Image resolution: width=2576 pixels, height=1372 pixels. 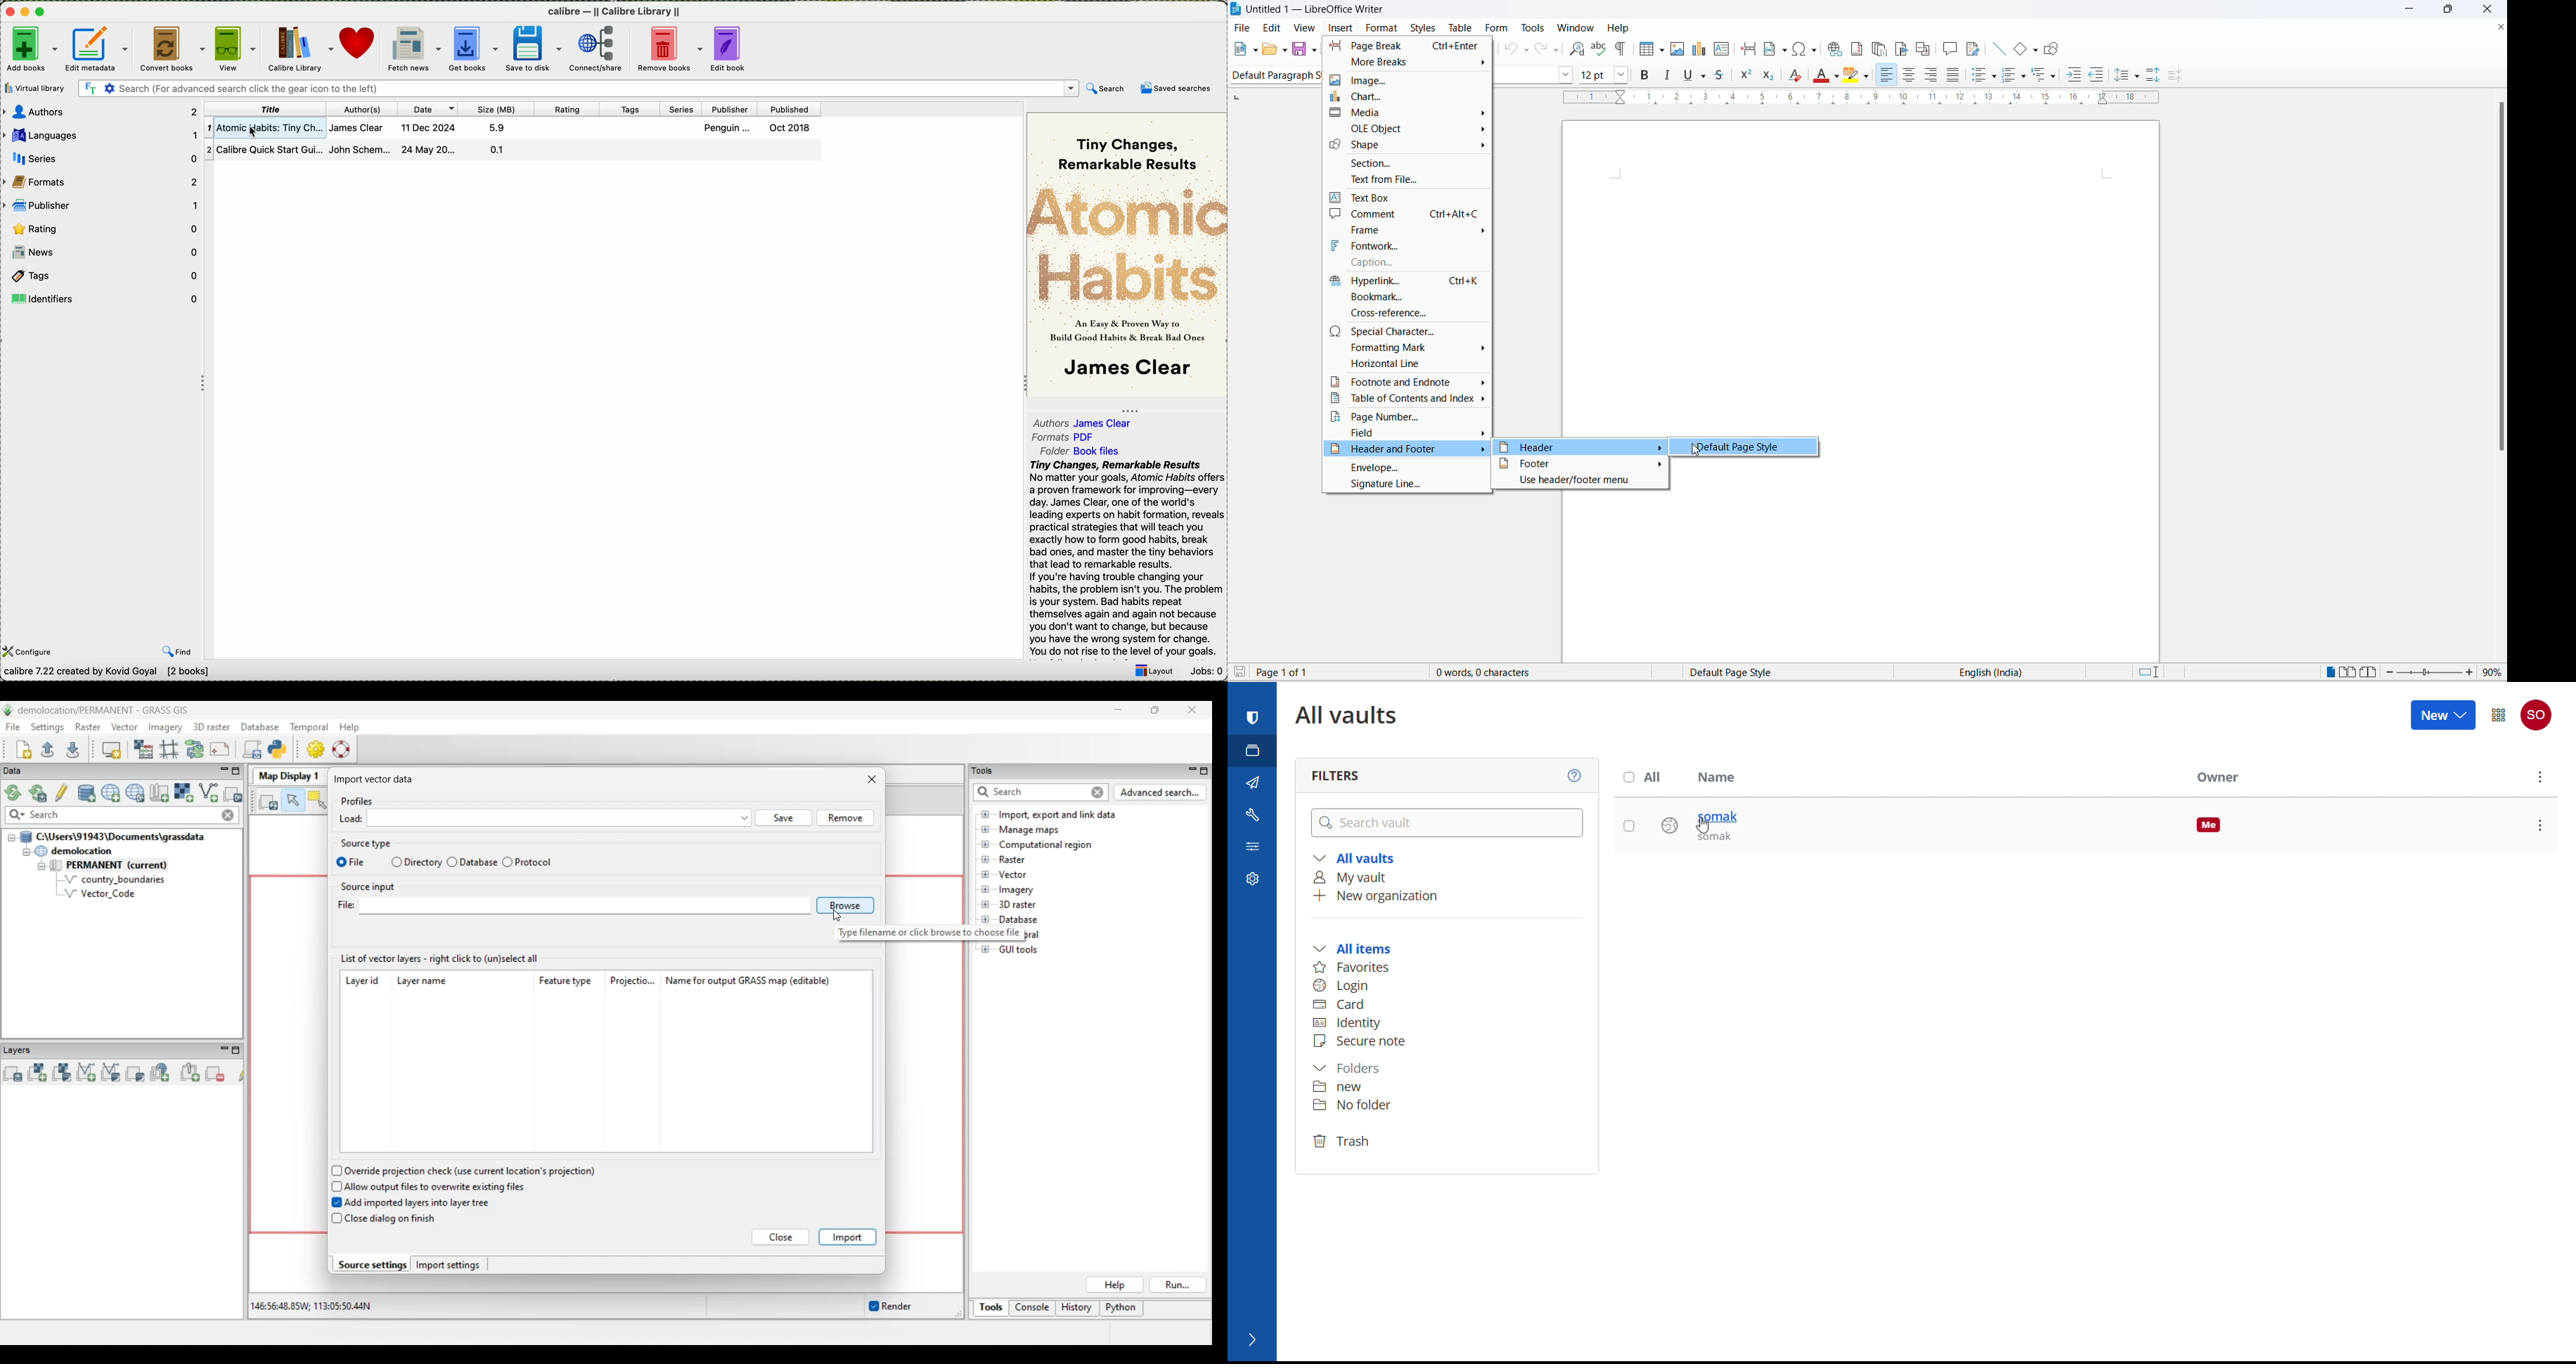 I want to click on font size, so click(x=1596, y=74).